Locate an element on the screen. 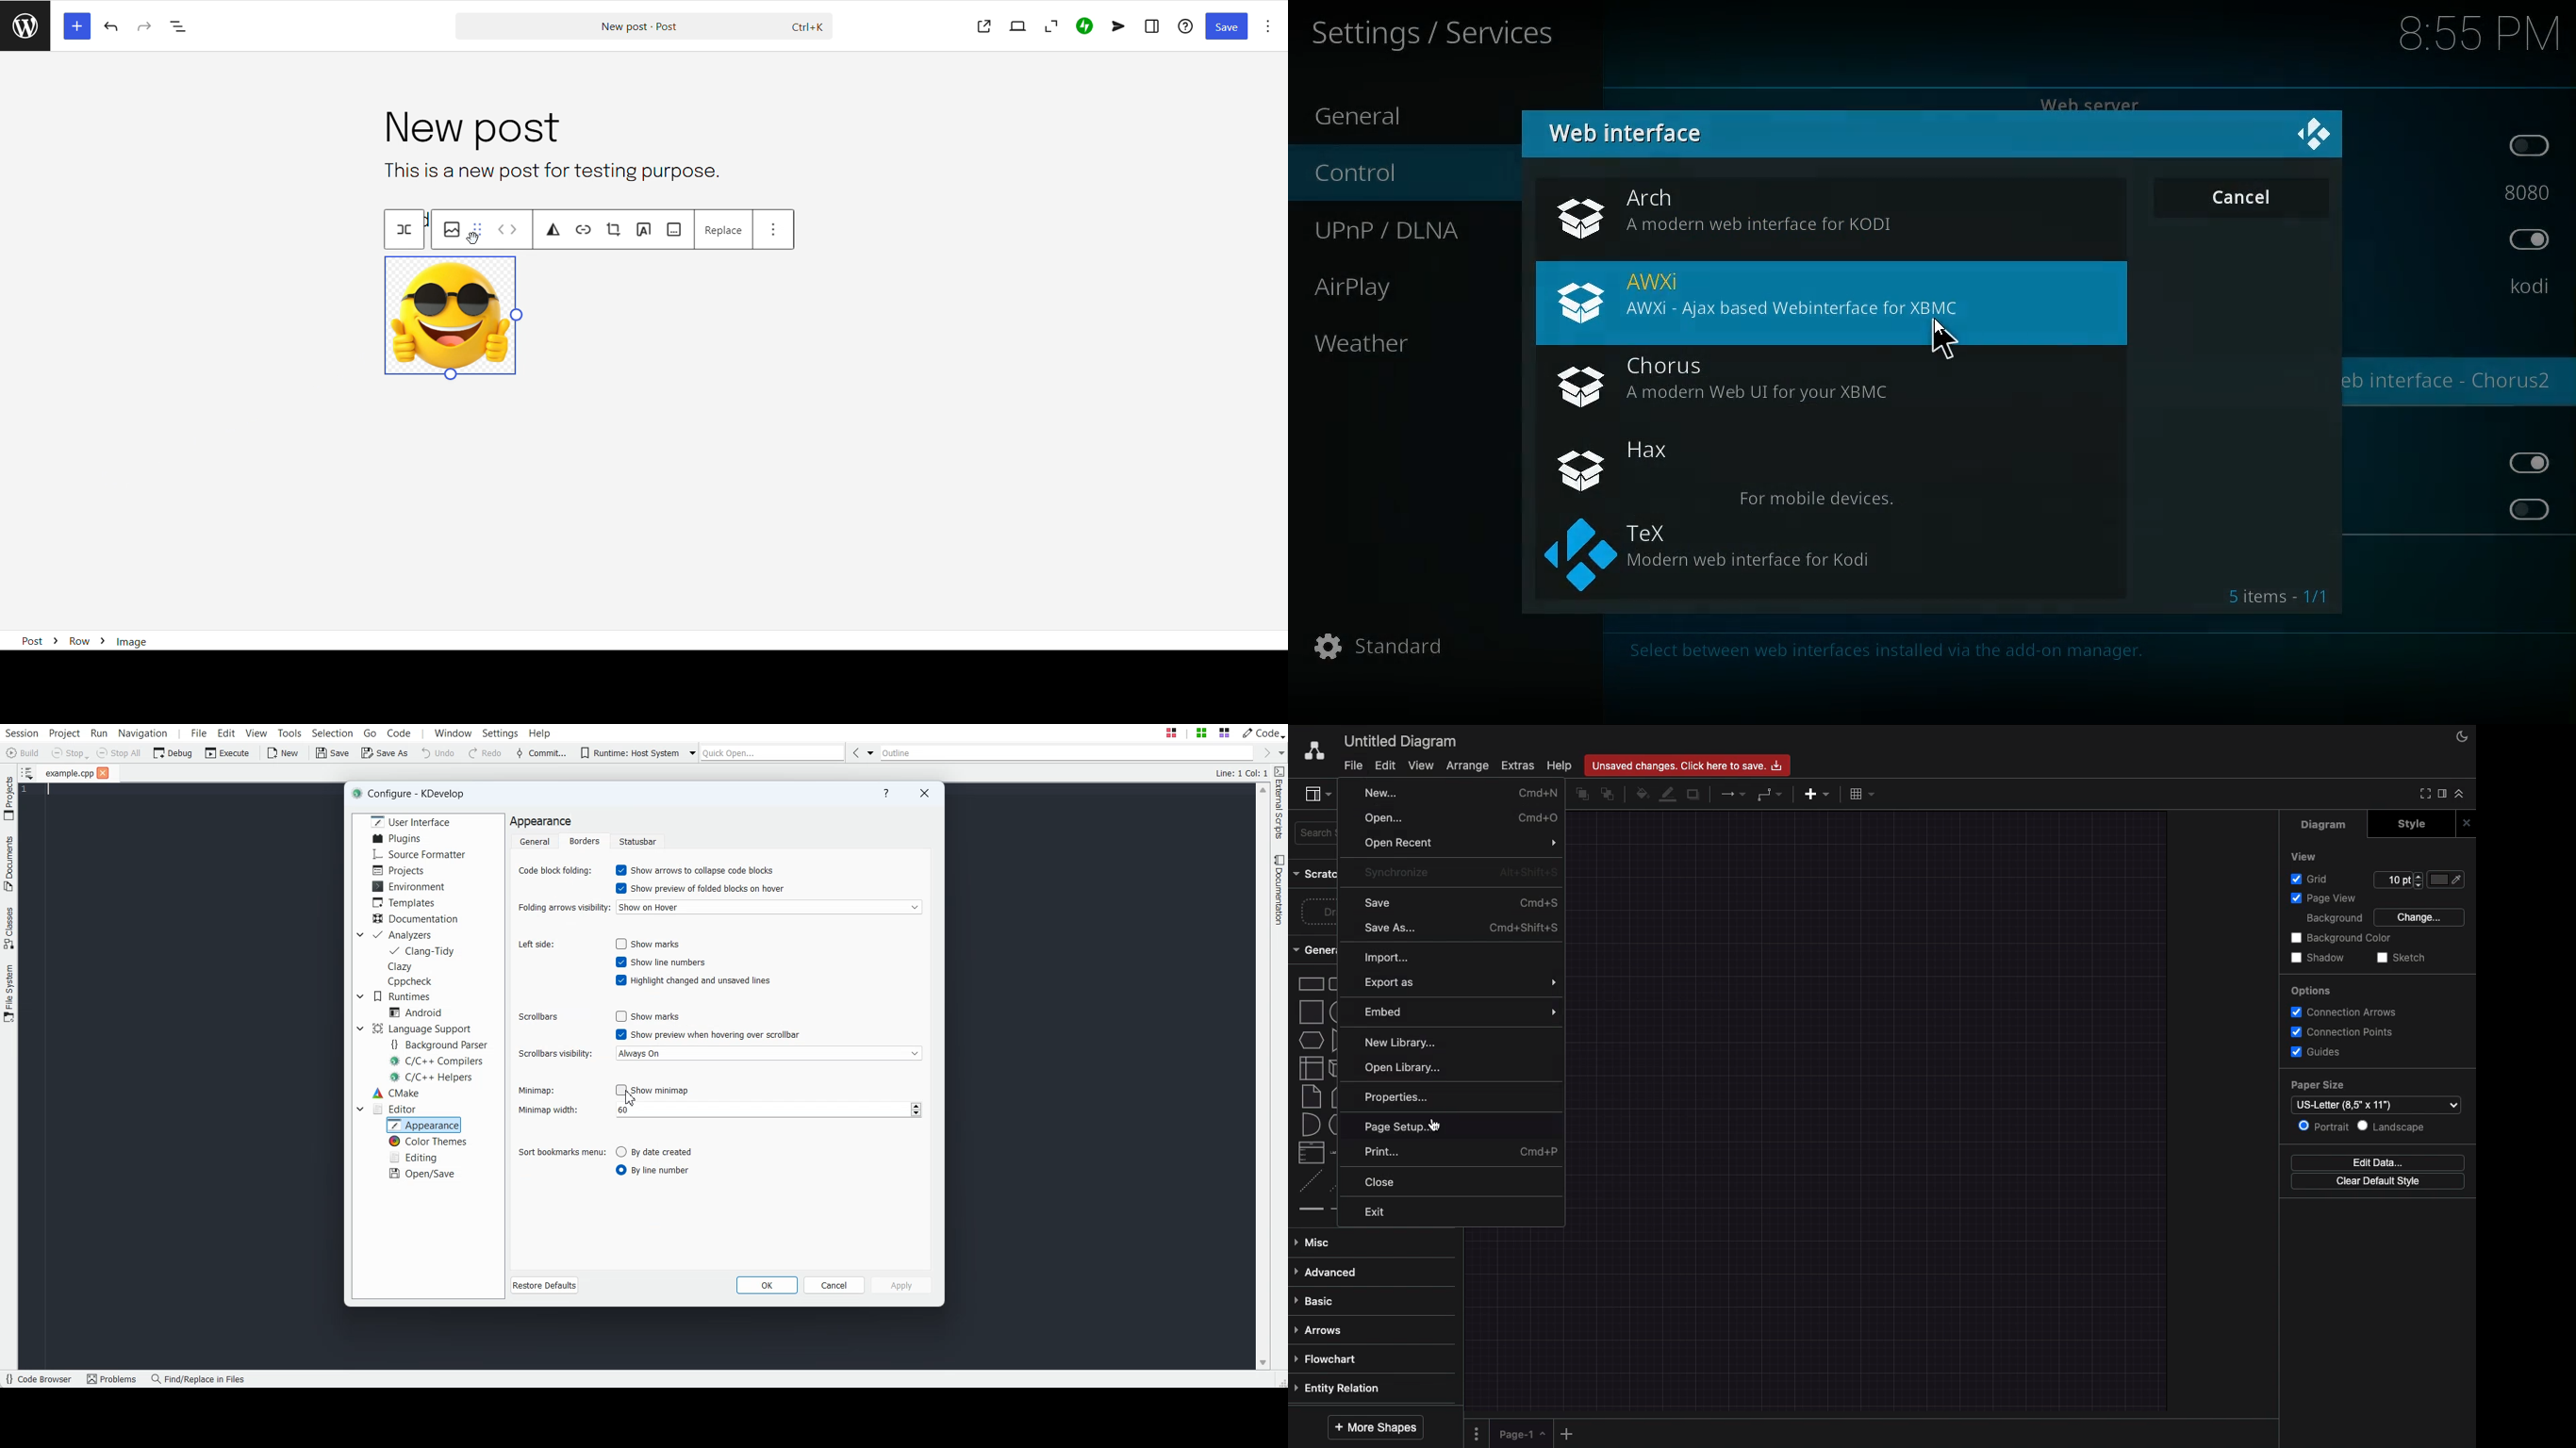  Paper size is located at coordinates (2375, 1085).